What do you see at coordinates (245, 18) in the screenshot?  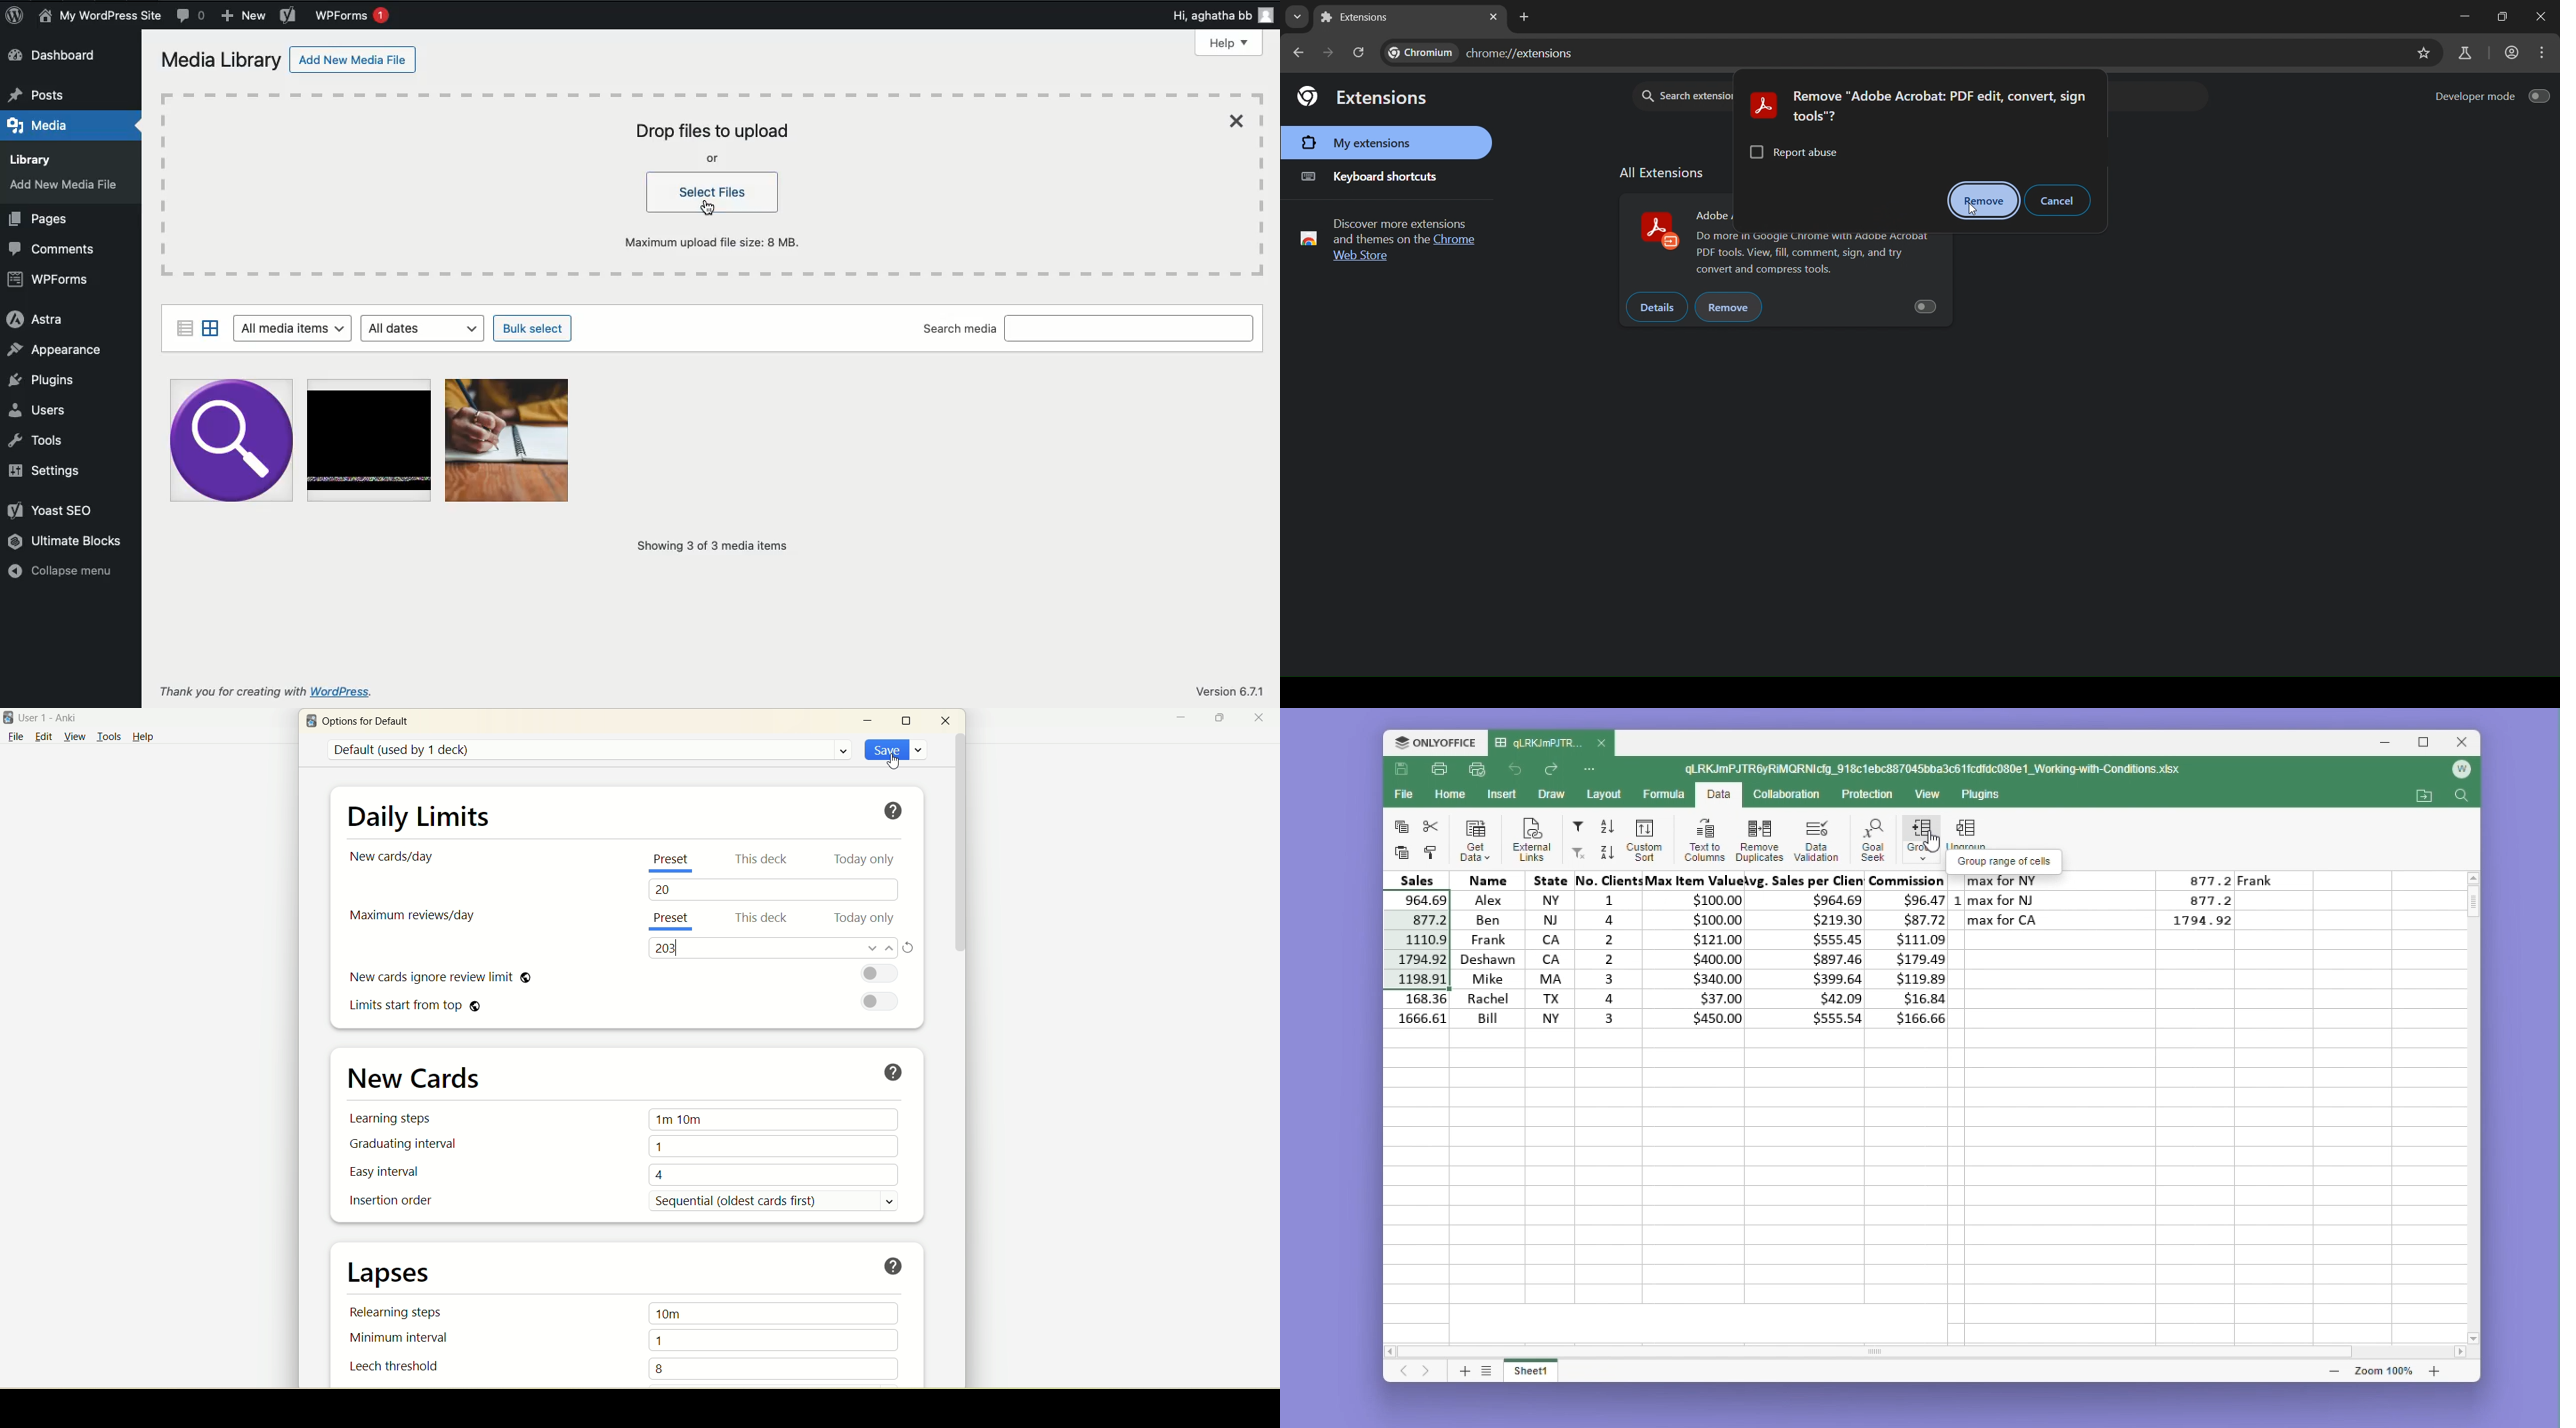 I see `New` at bounding box center [245, 18].